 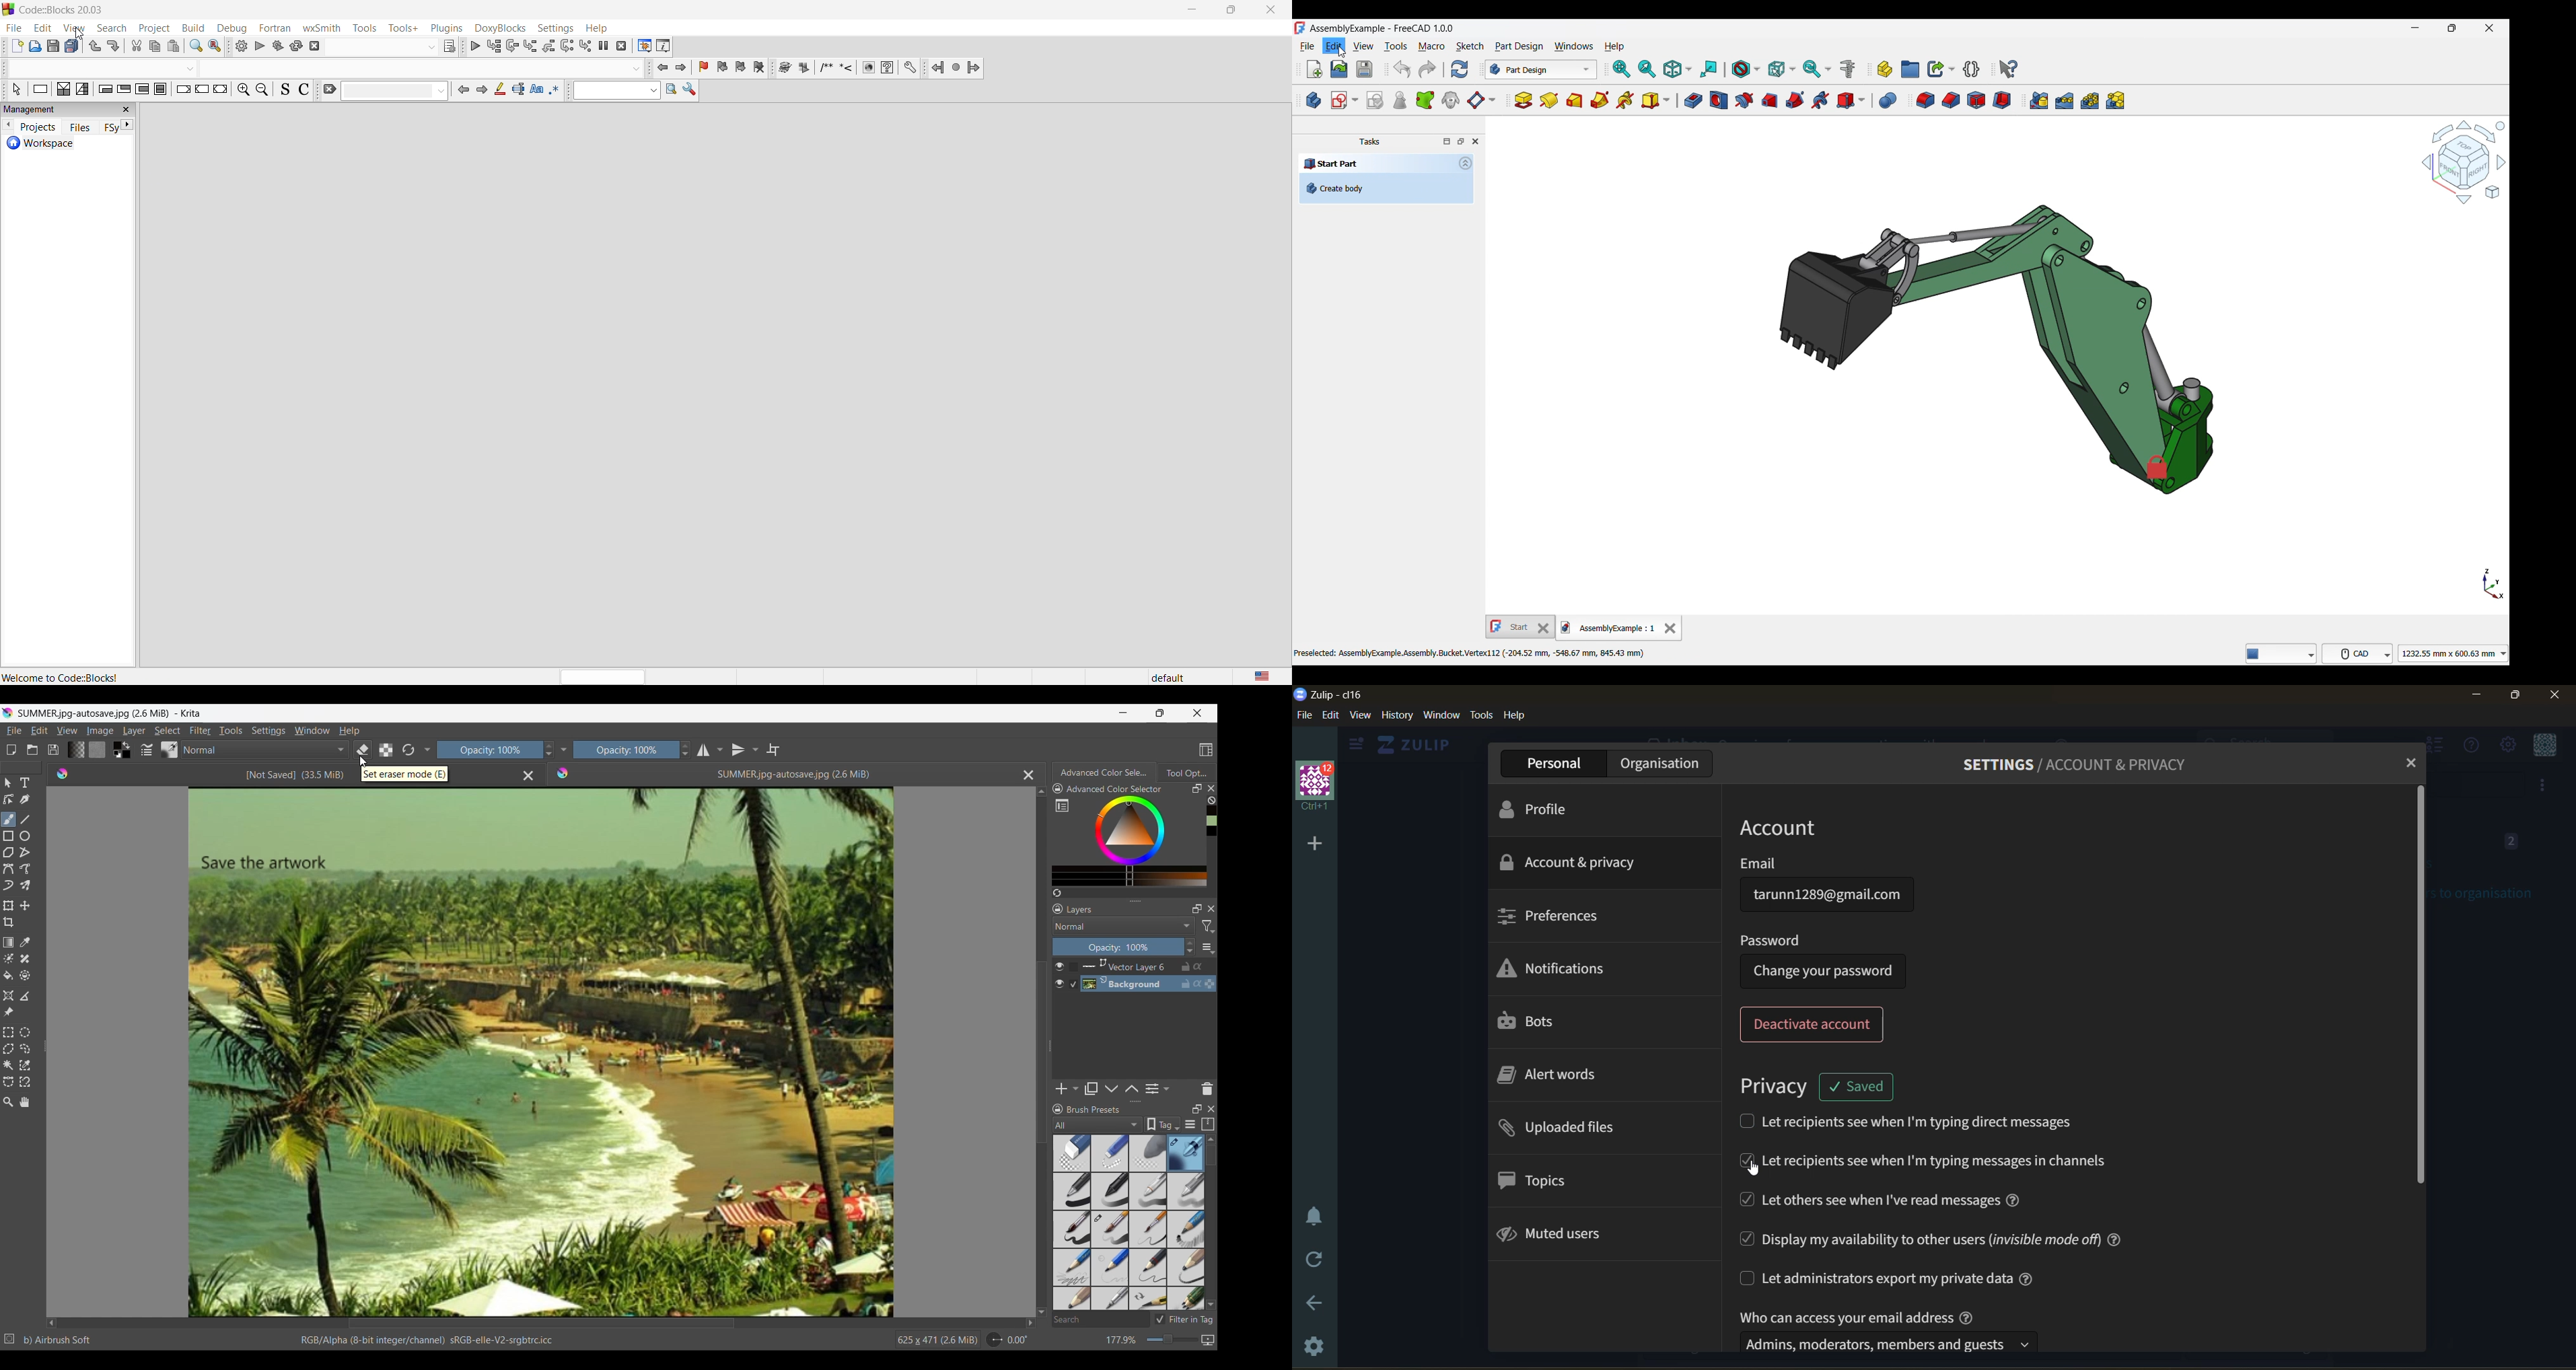 What do you see at coordinates (39, 731) in the screenshot?
I see `Edit` at bounding box center [39, 731].